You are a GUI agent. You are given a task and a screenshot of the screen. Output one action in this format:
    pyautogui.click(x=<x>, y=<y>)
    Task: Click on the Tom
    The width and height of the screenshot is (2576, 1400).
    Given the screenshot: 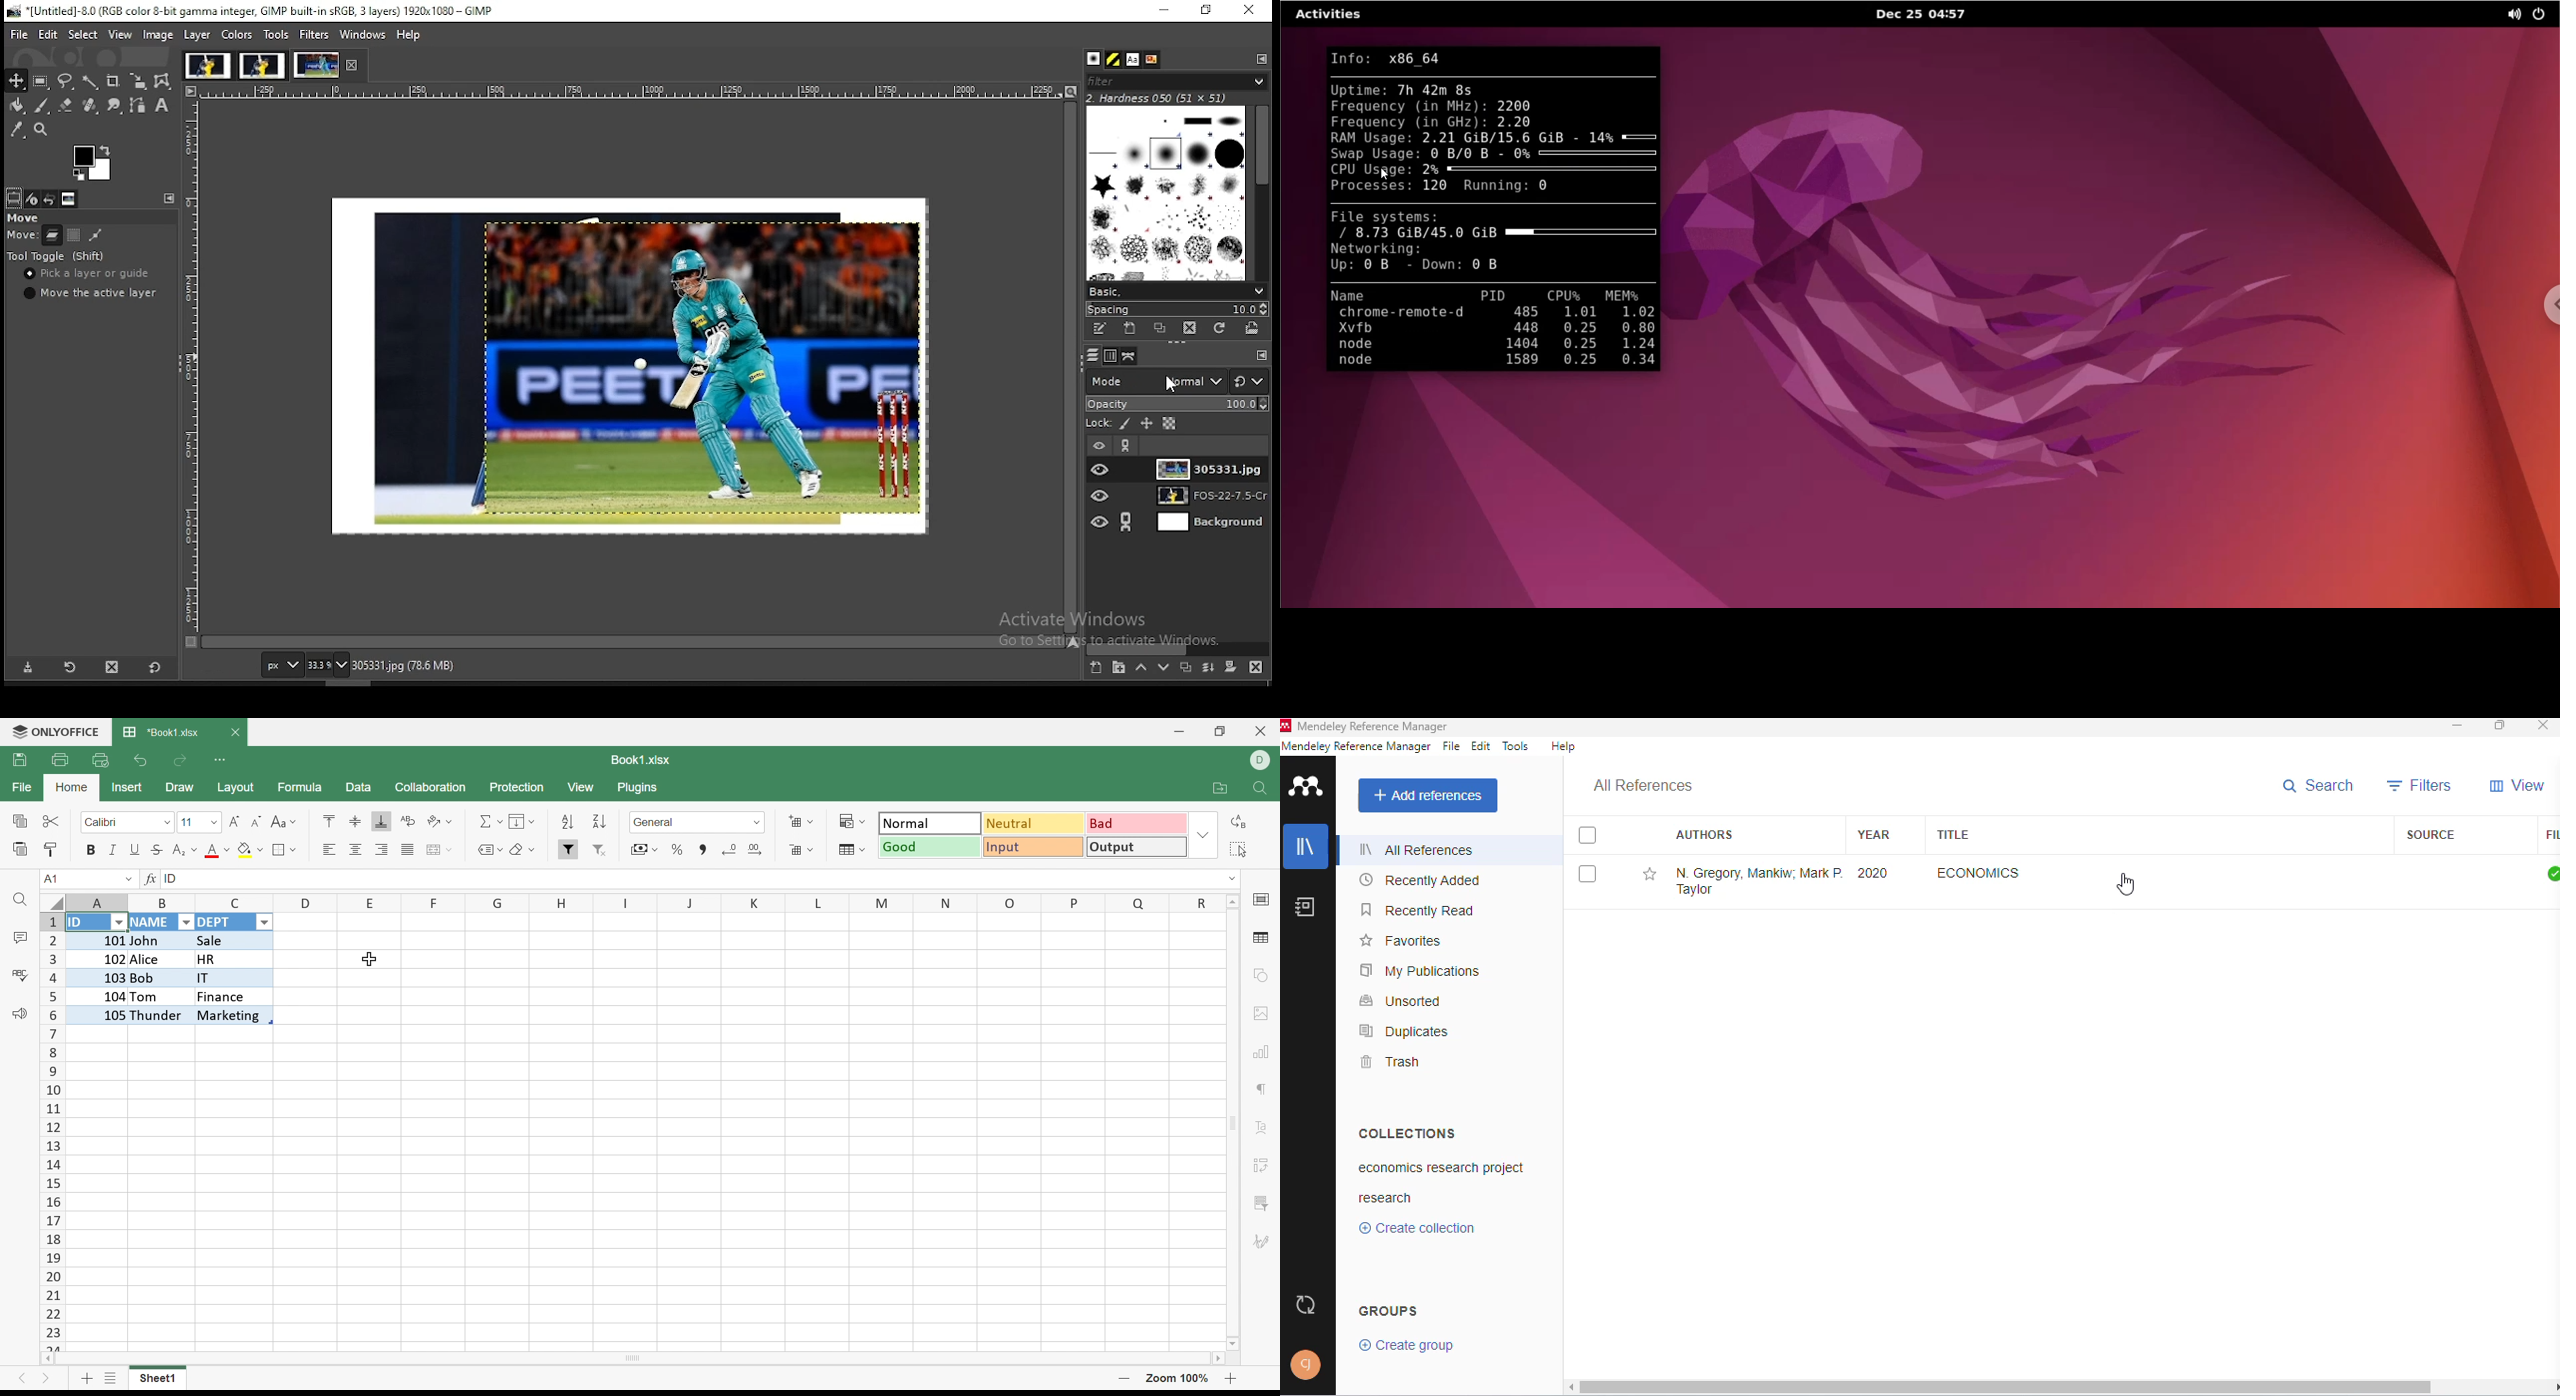 What is the action you would take?
    pyautogui.click(x=147, y=996)
    